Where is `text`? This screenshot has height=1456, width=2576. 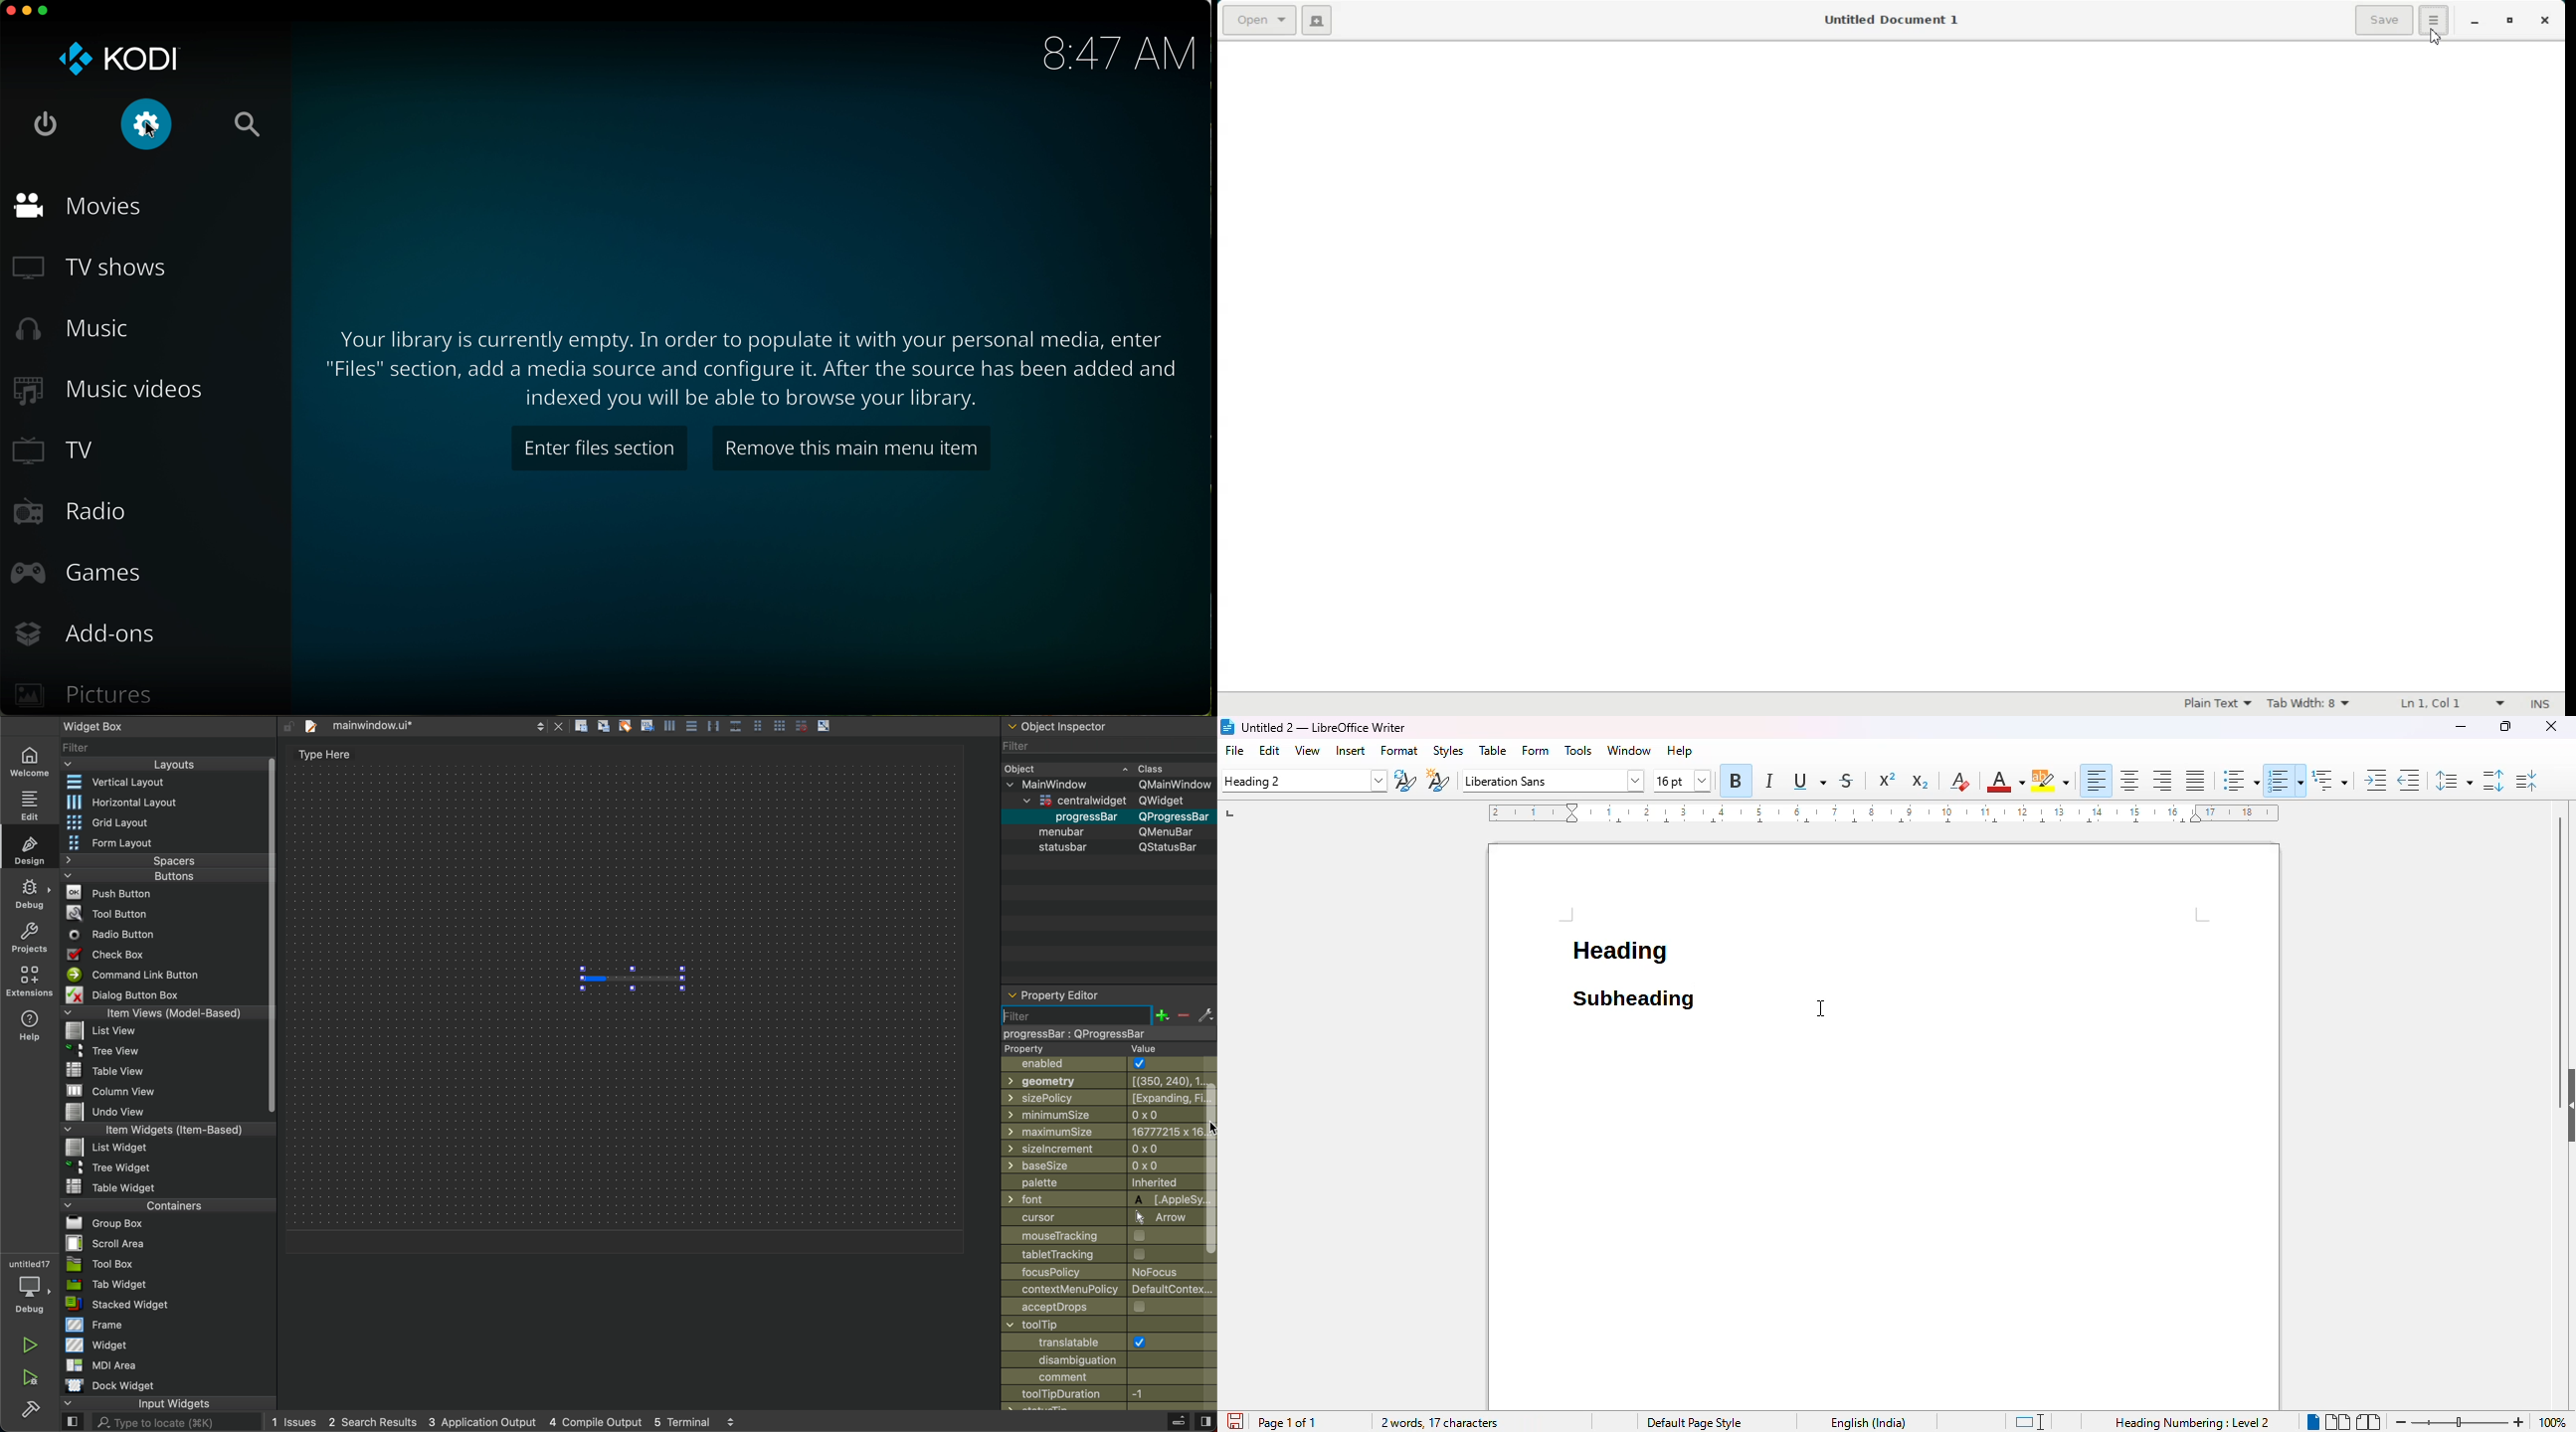
text is located at coordinates (327, 754).